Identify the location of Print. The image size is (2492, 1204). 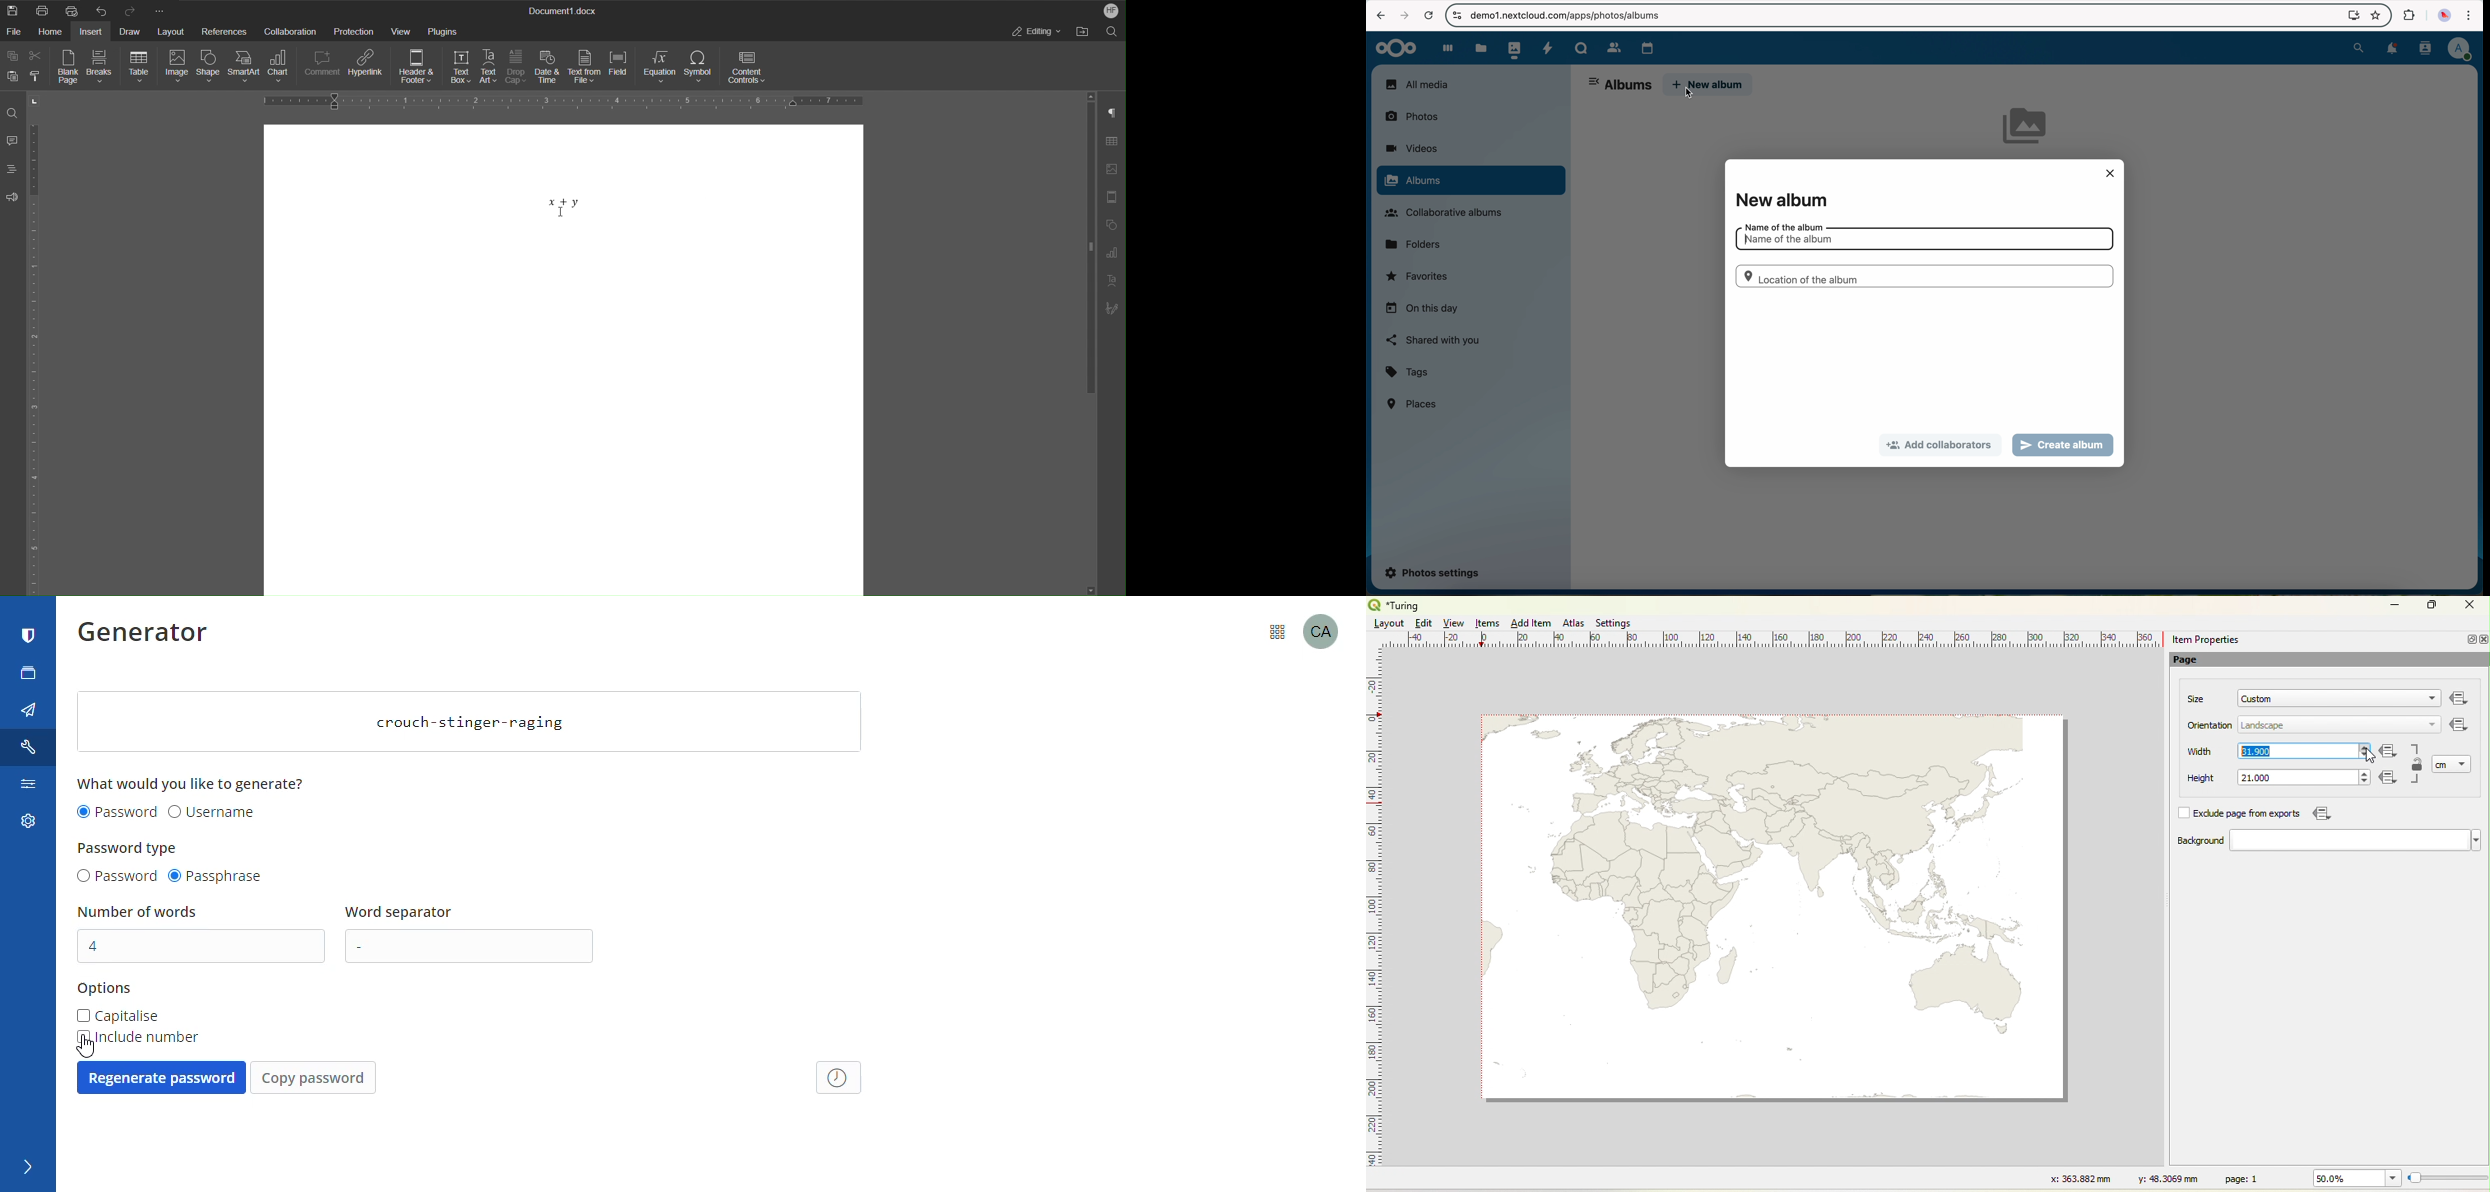
(44, 11).